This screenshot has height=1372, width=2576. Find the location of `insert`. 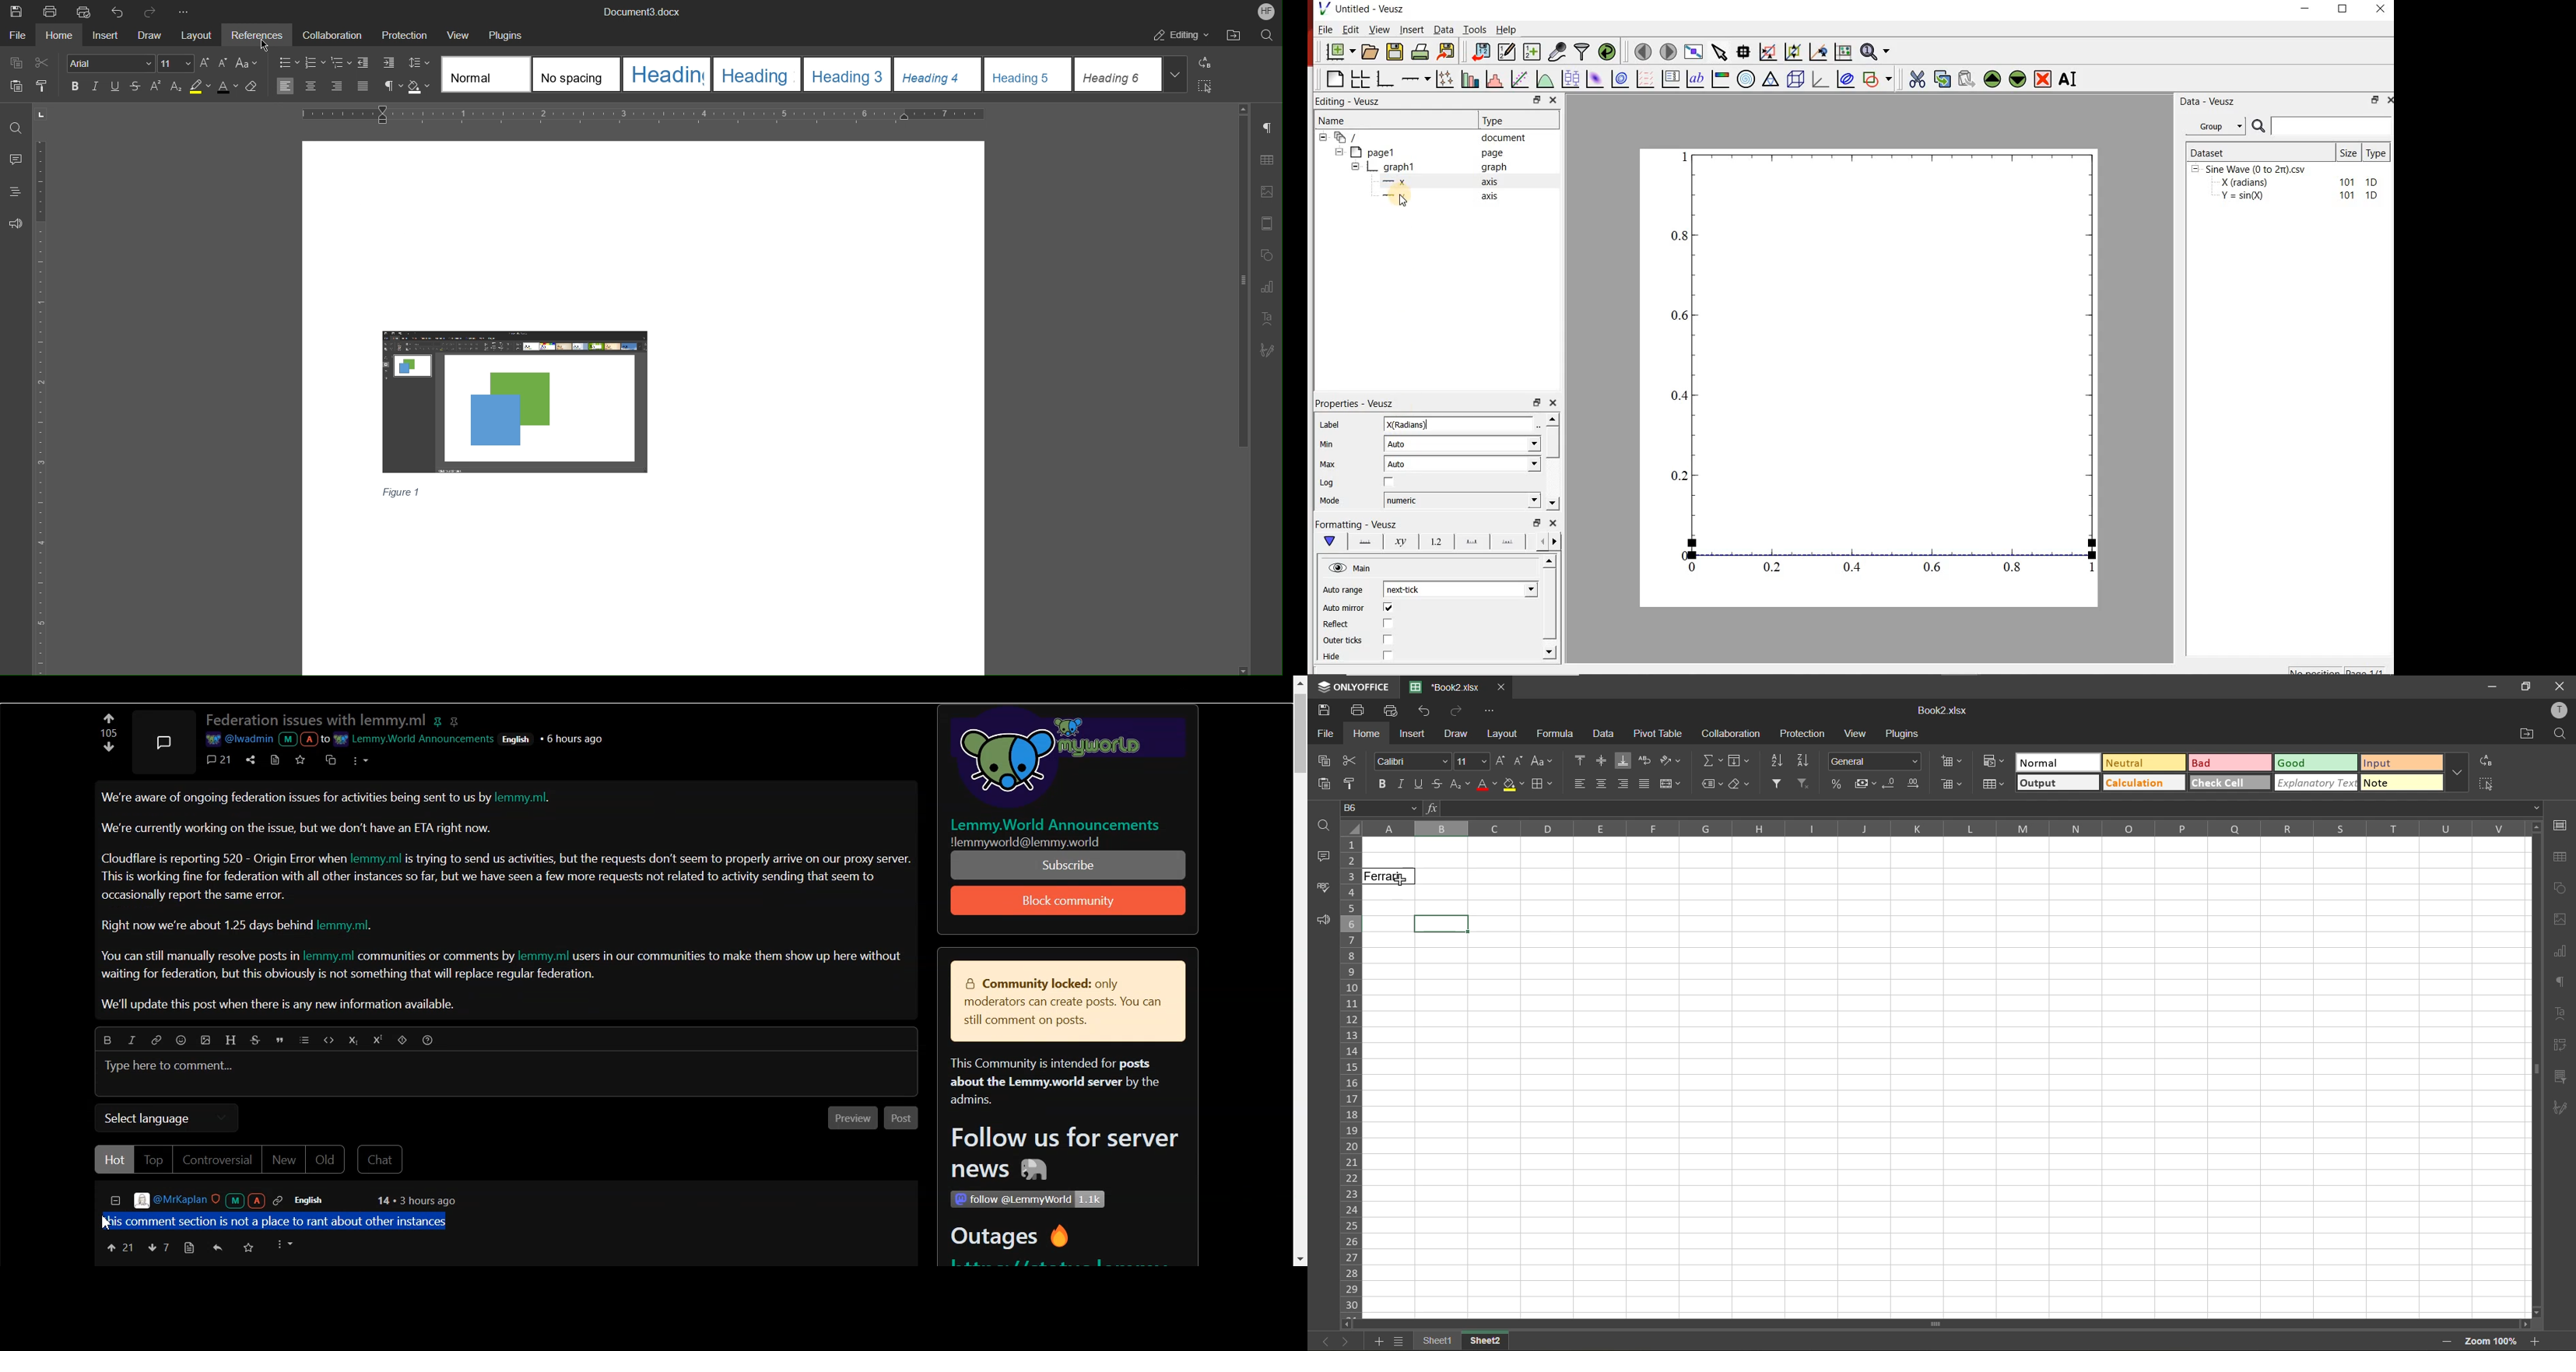

insert is located at coordinates (1413, 734).